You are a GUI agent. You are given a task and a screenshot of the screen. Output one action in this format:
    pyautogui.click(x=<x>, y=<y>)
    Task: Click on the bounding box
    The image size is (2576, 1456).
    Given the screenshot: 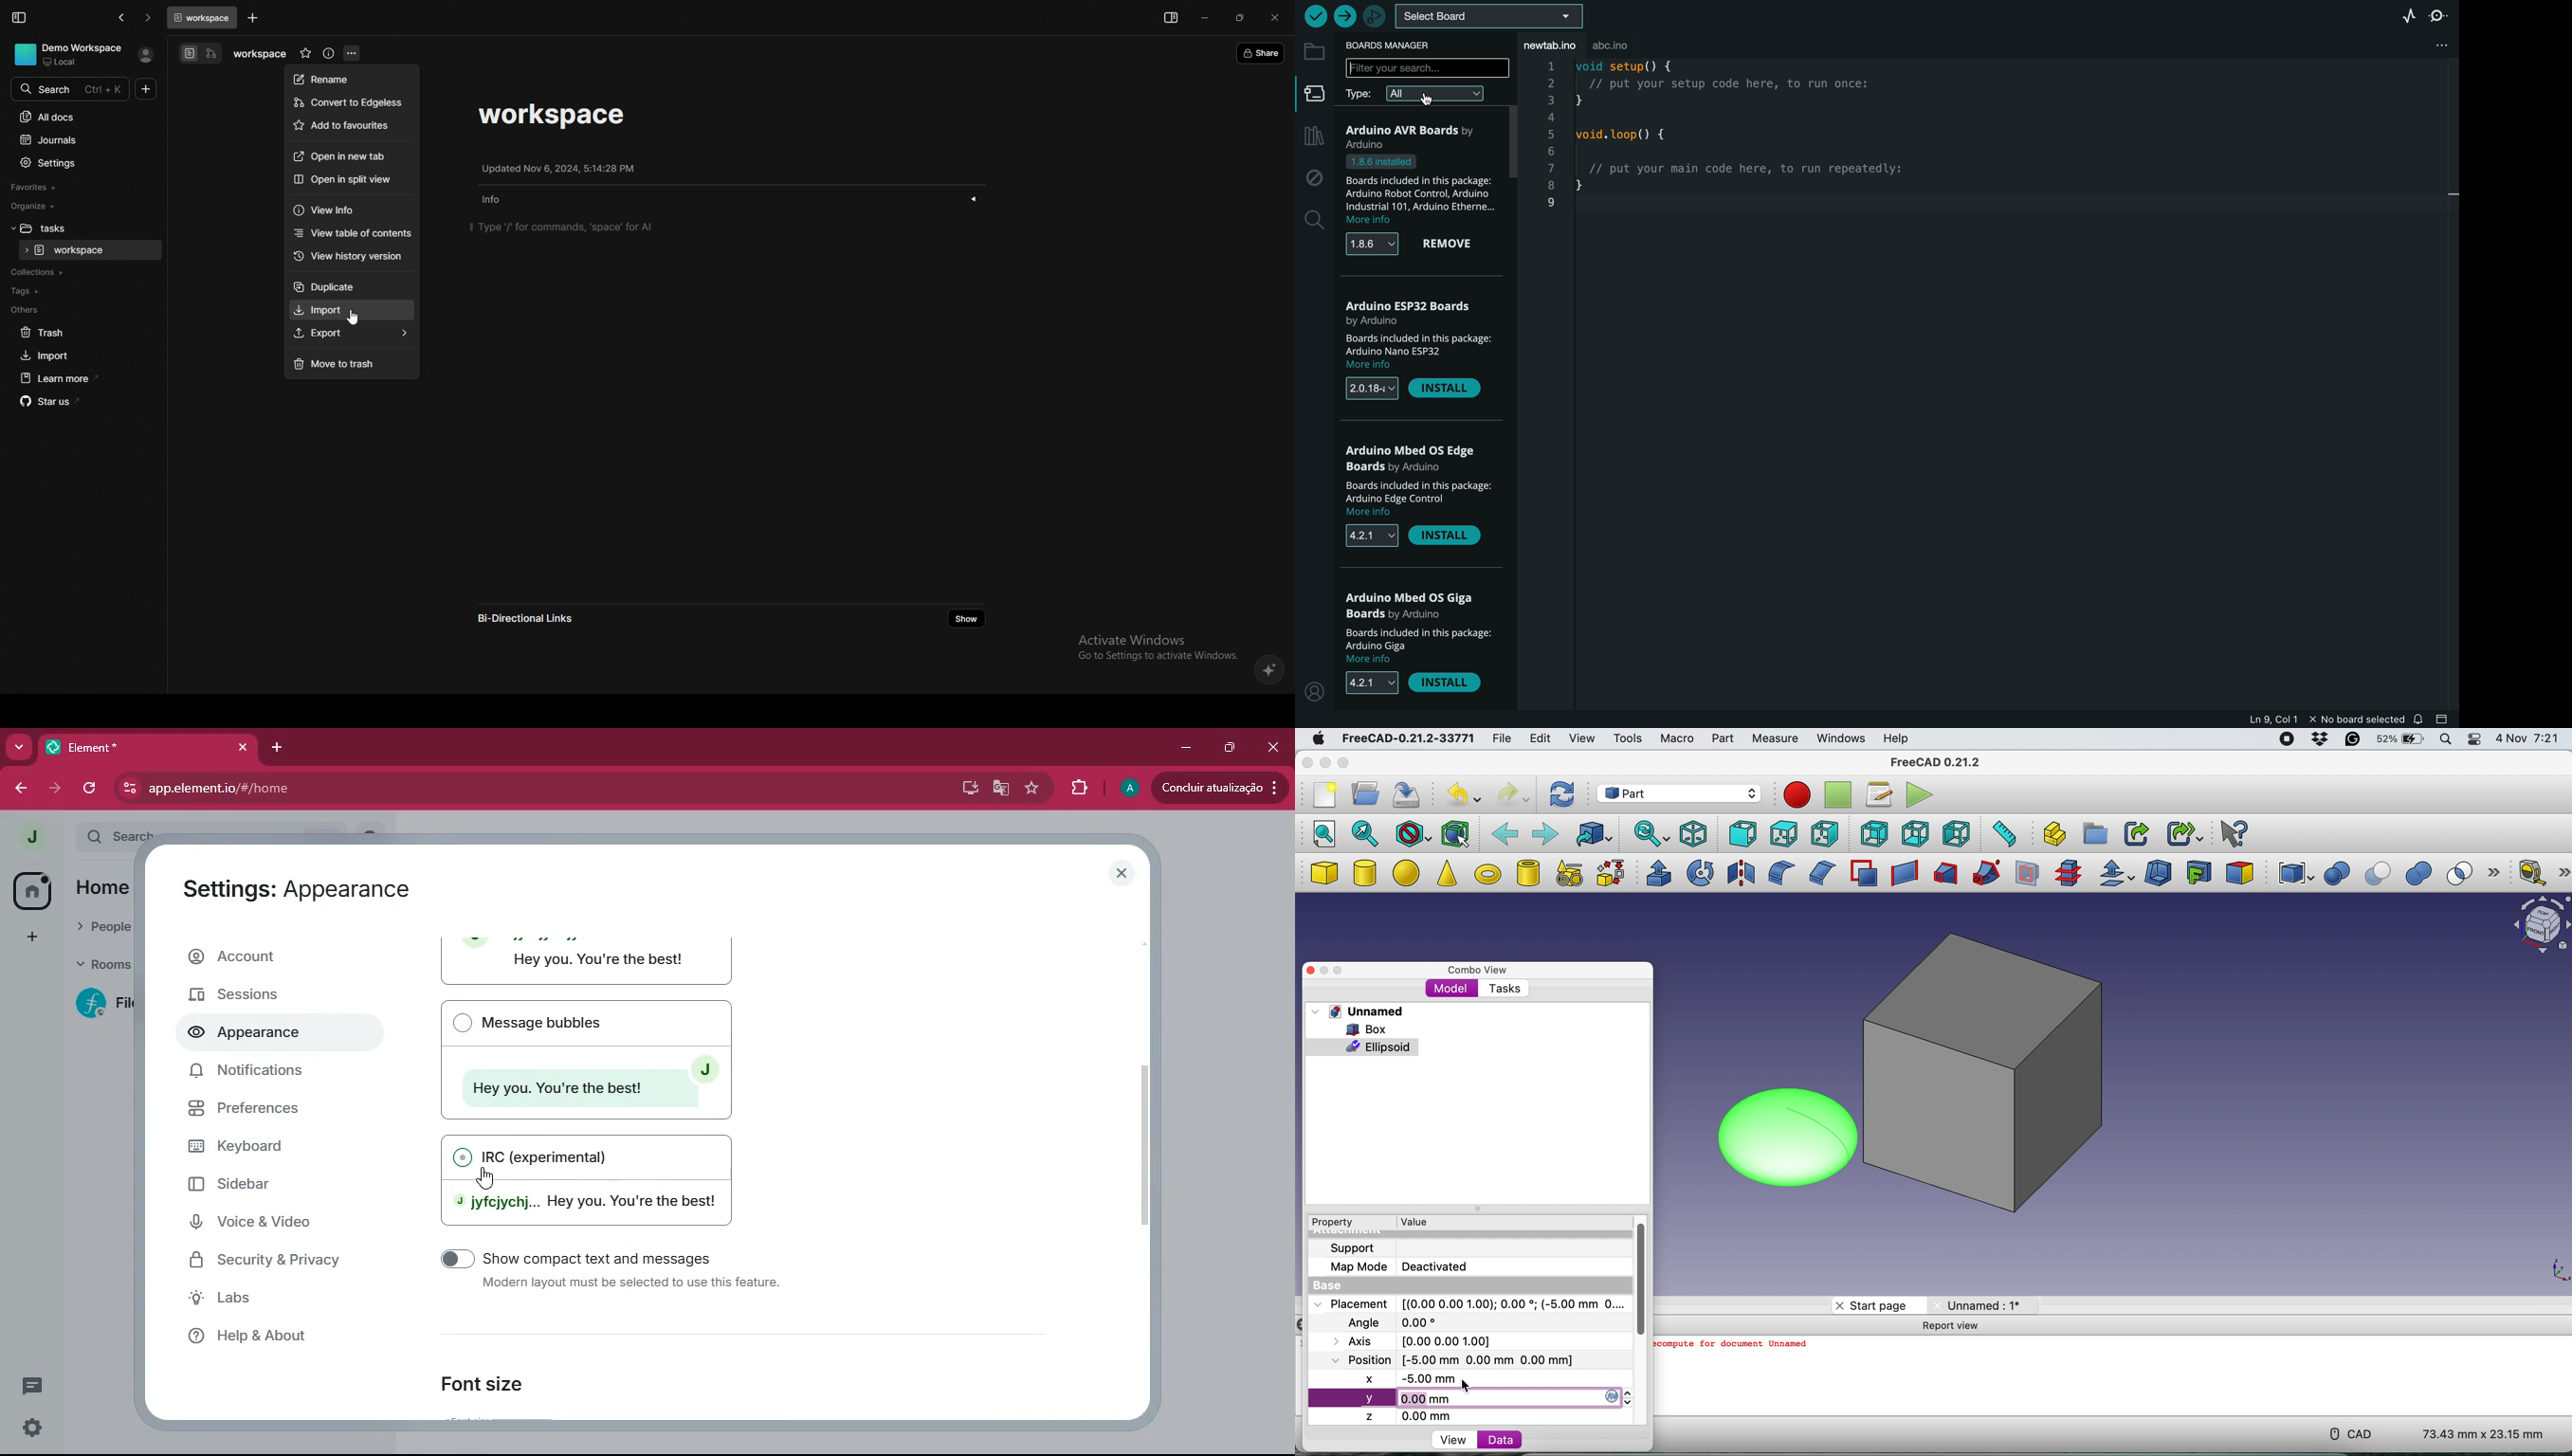 What is the action you would take?
    pyautogui.click(x=1455, y=833)
    